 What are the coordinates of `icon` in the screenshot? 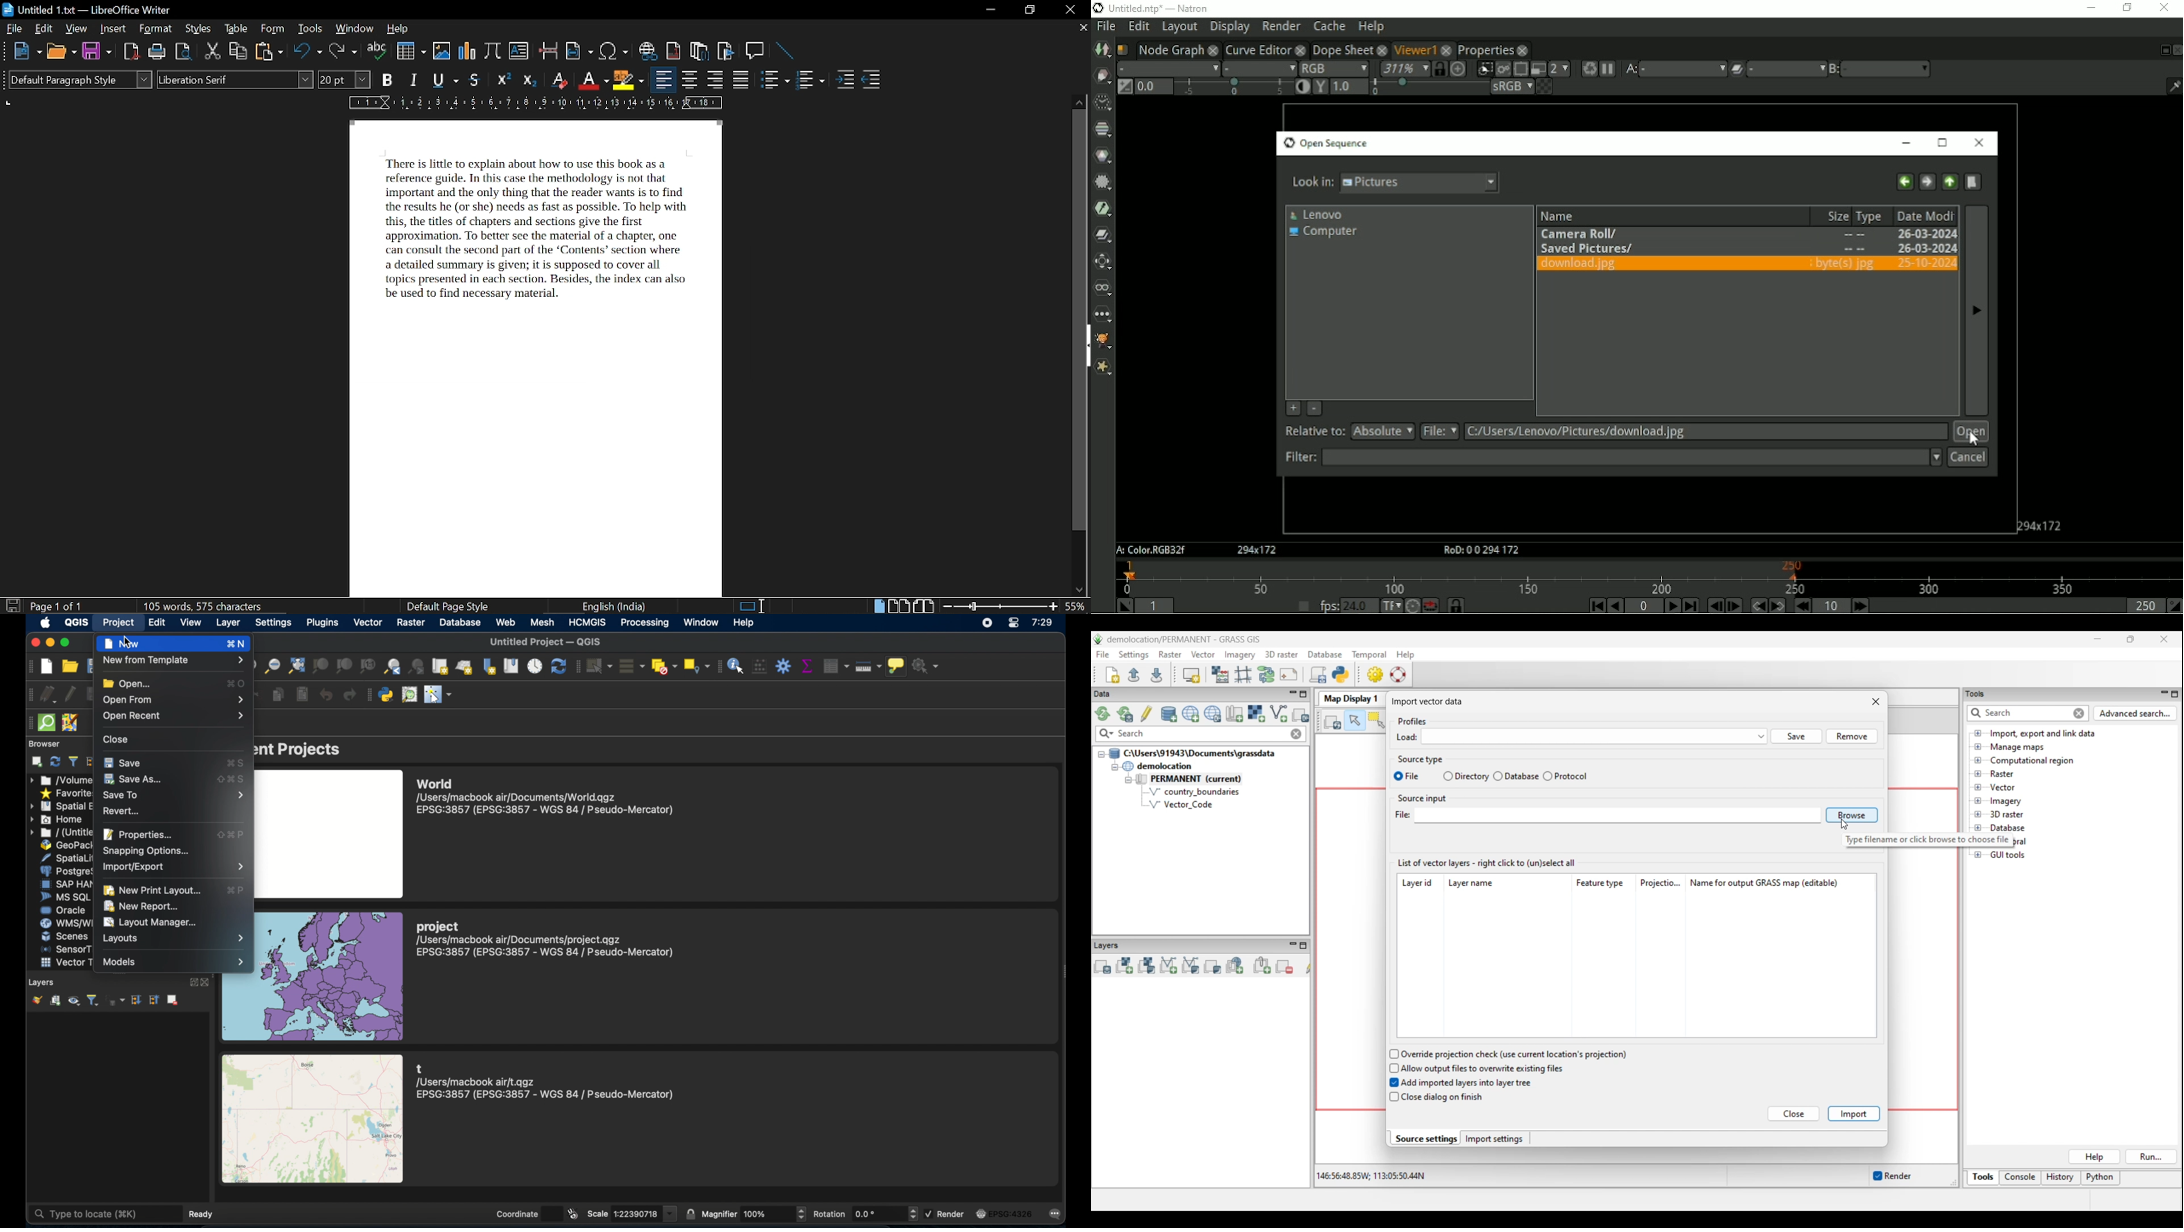 It's located at (44, 937).